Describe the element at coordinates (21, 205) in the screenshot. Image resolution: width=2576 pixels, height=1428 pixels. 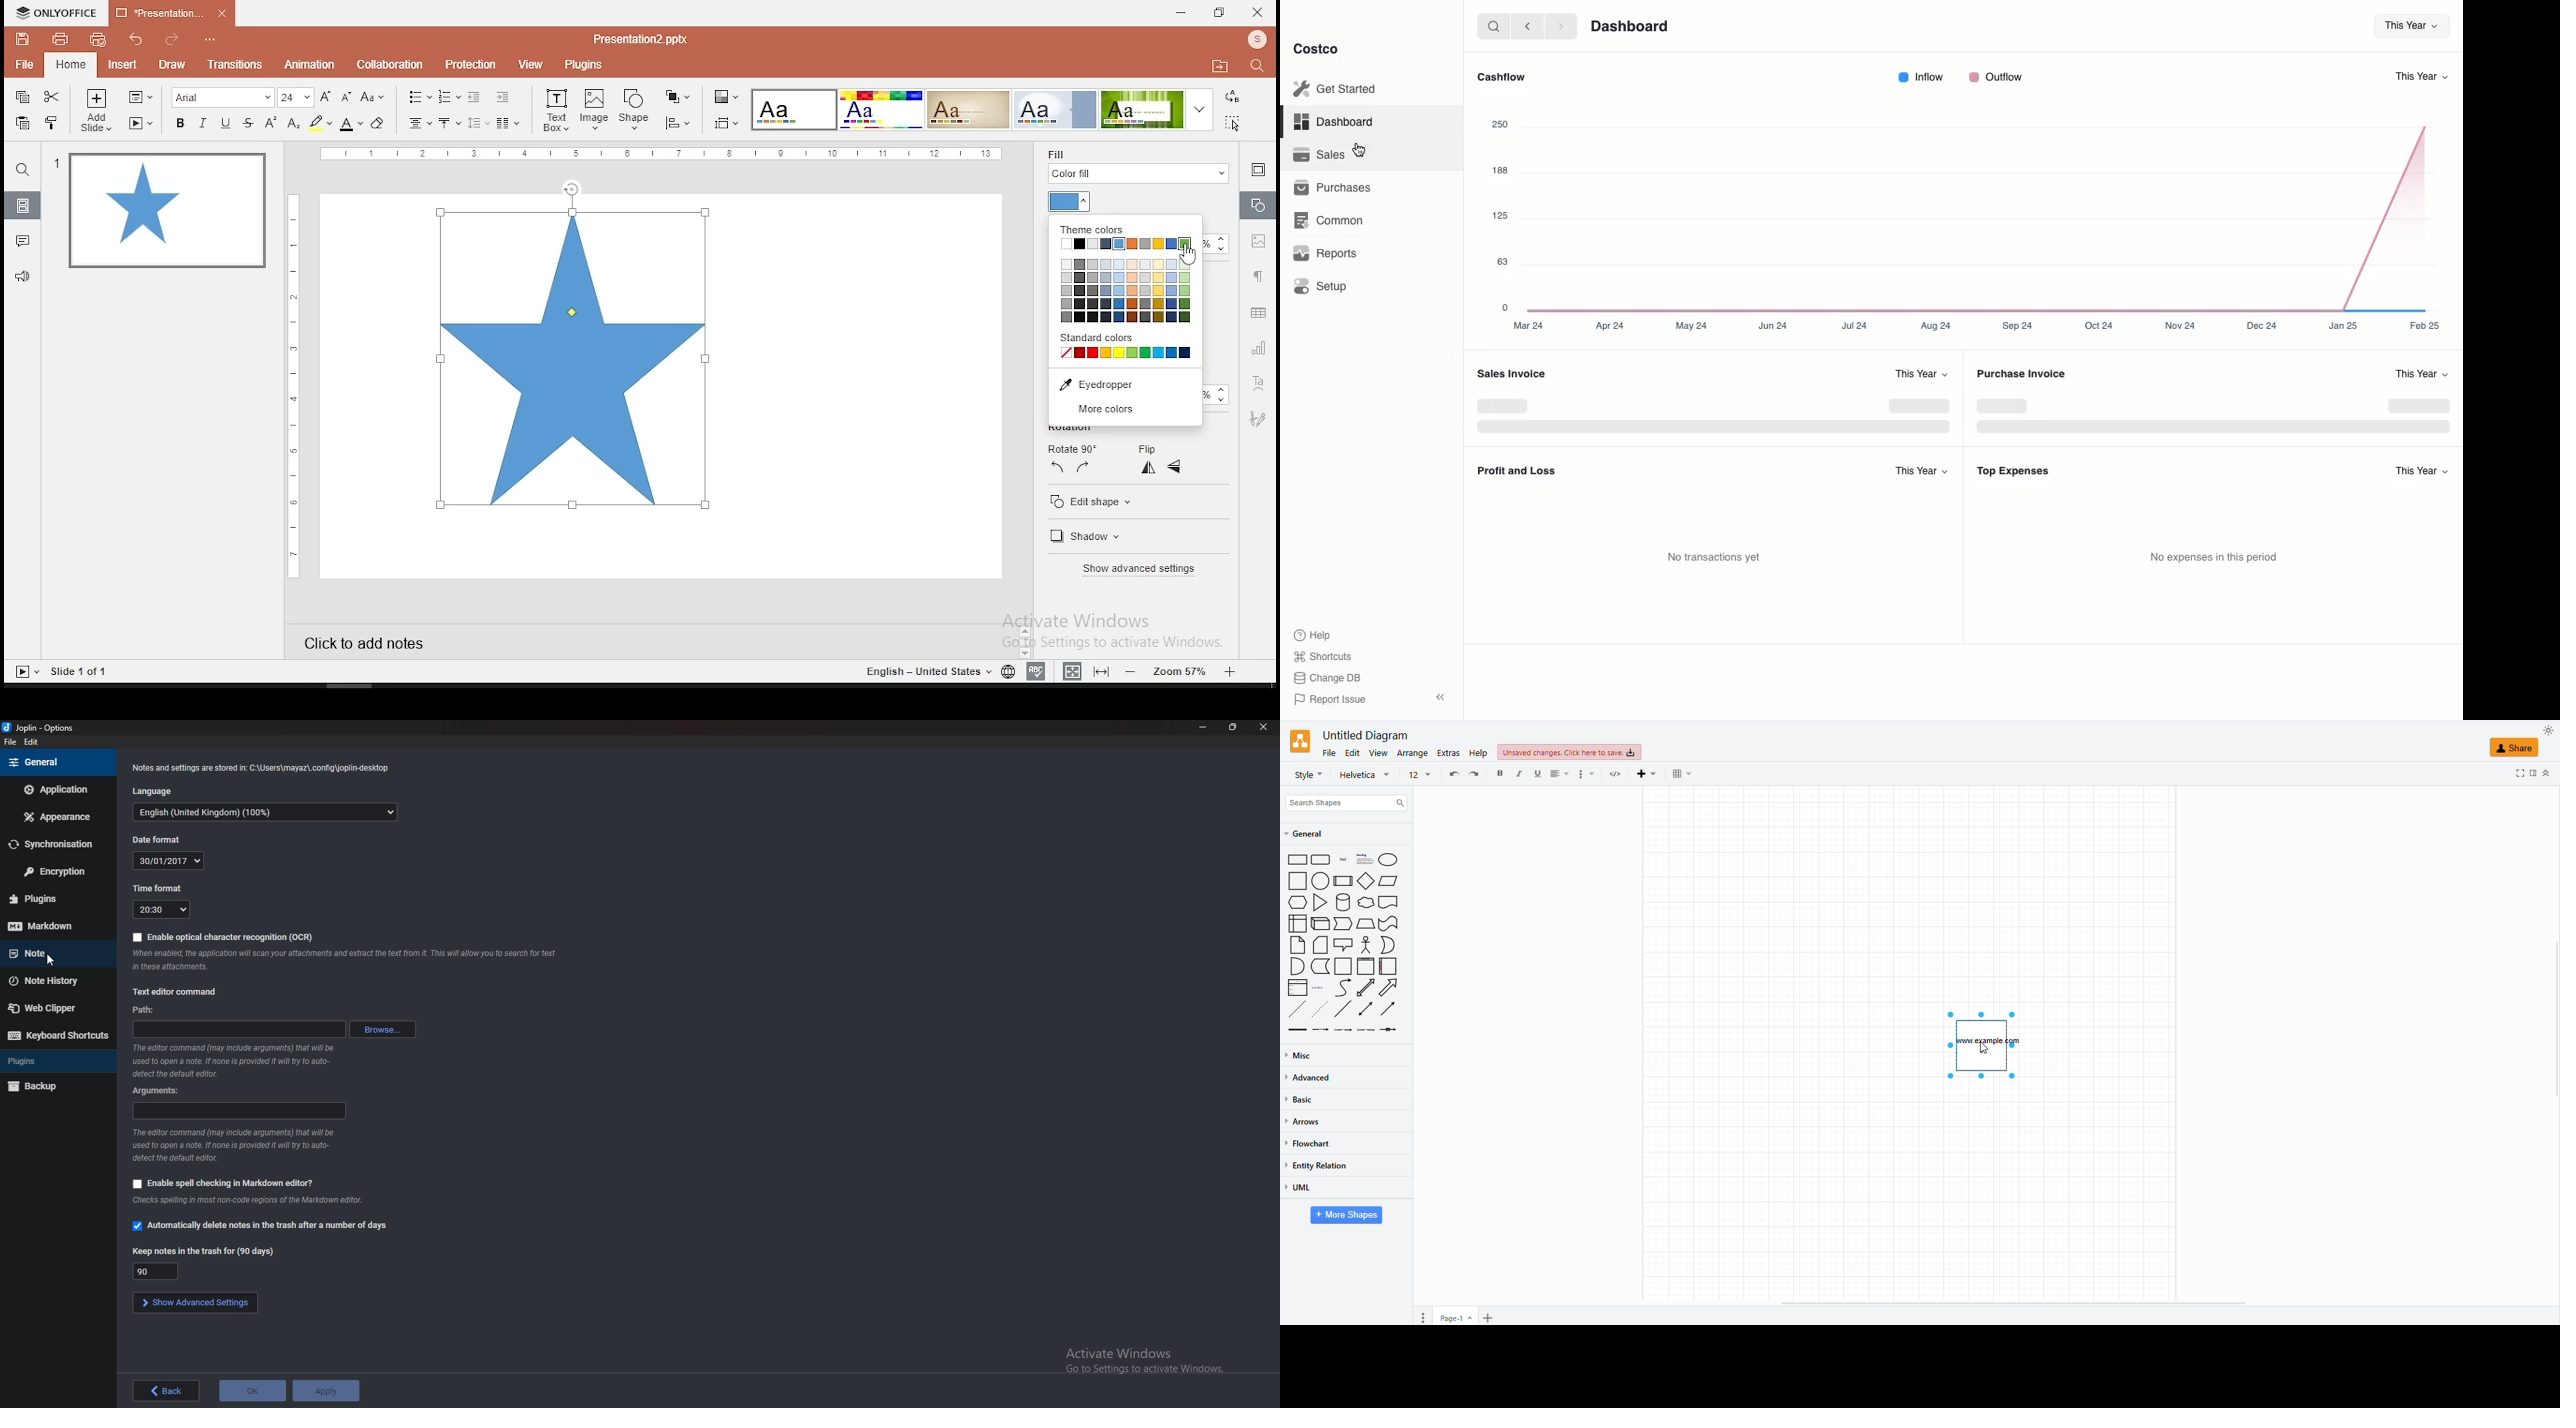
I see `slides` at that location.